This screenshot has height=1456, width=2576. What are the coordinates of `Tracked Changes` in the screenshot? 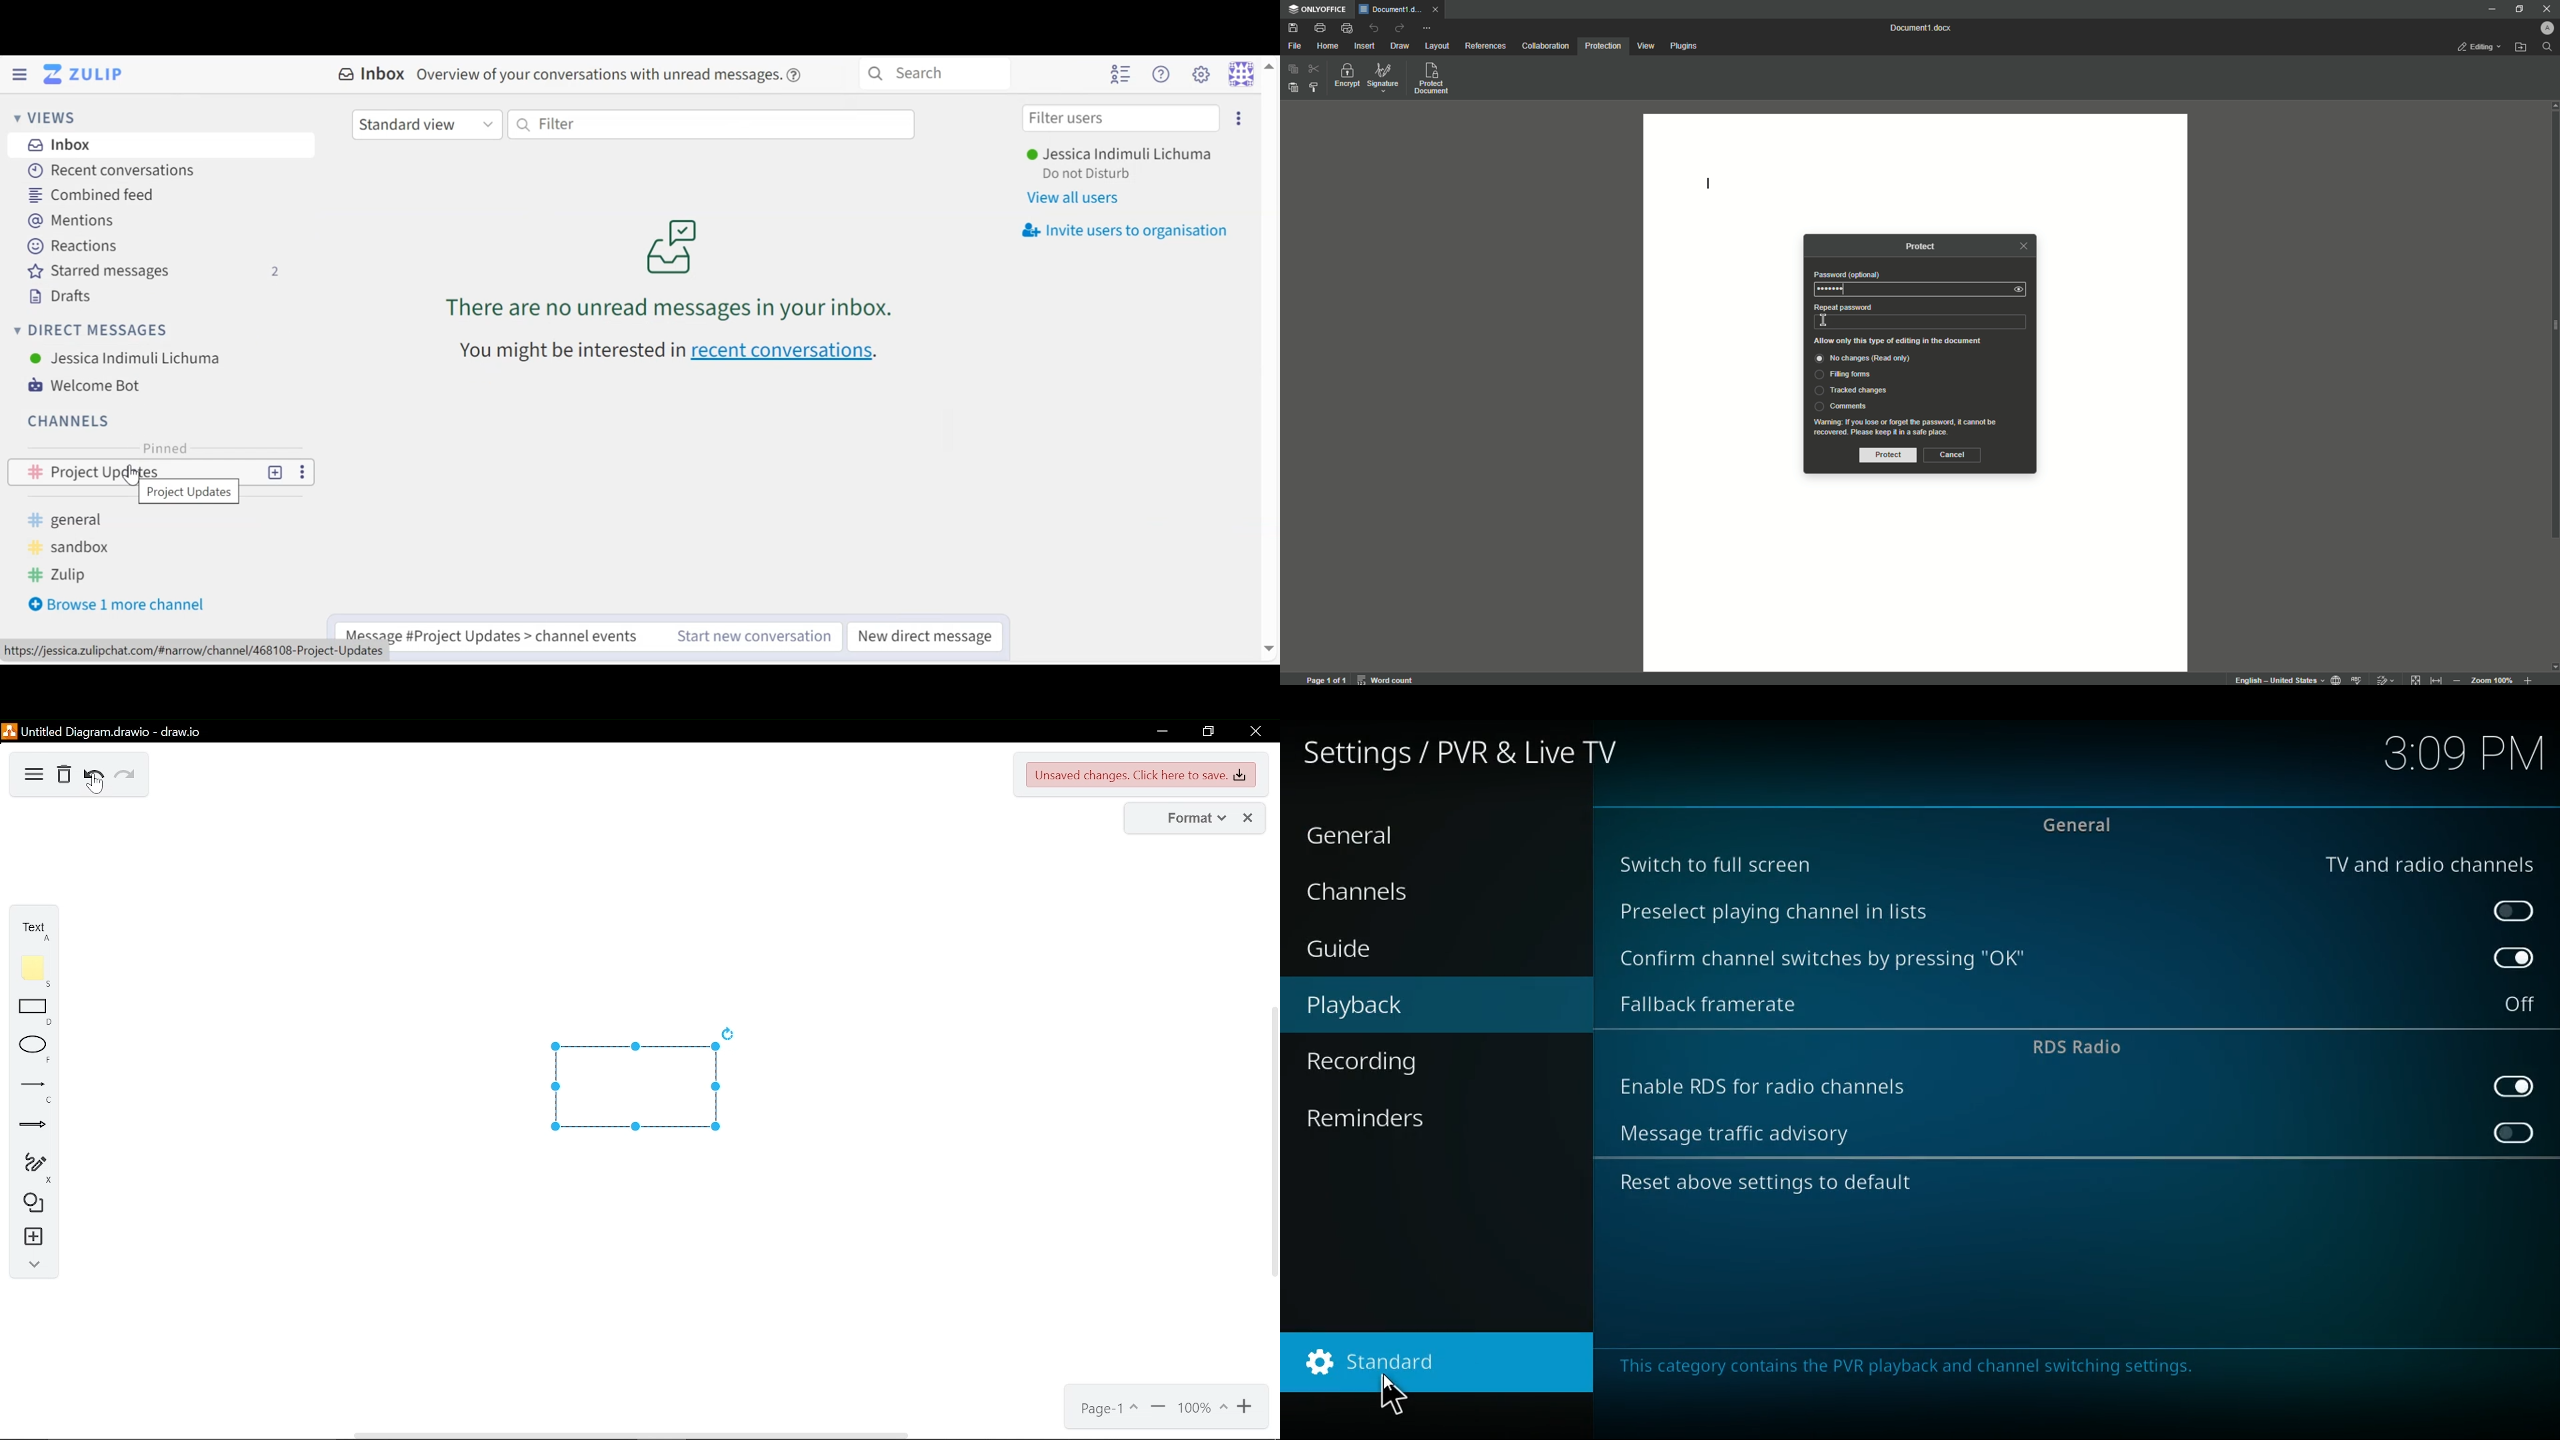 It's located at (1850, 391).